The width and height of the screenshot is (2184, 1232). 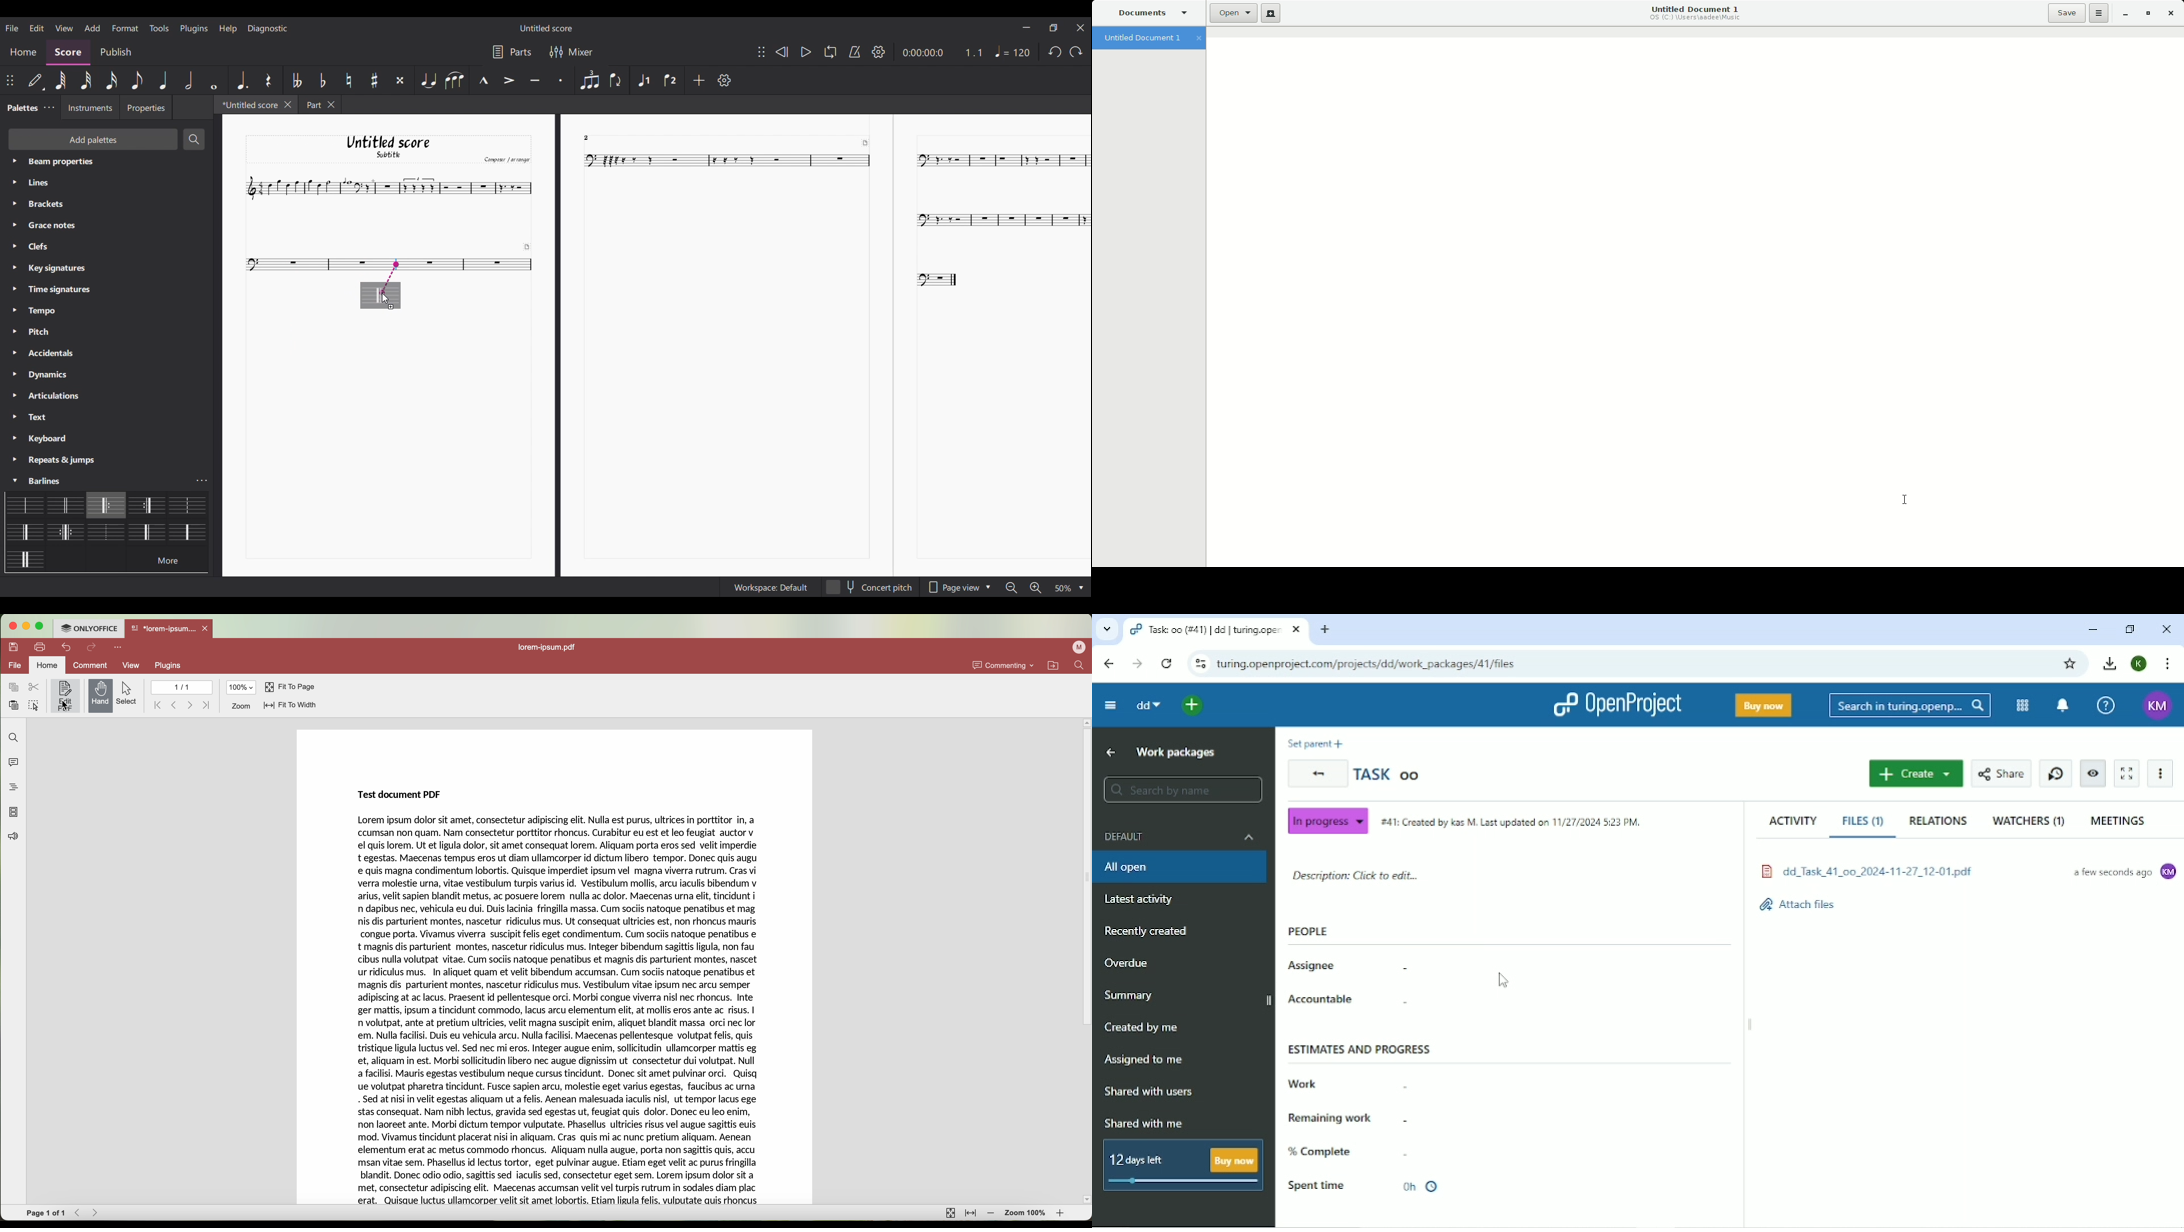 I want to click on close program, so click(x=13, y=626).